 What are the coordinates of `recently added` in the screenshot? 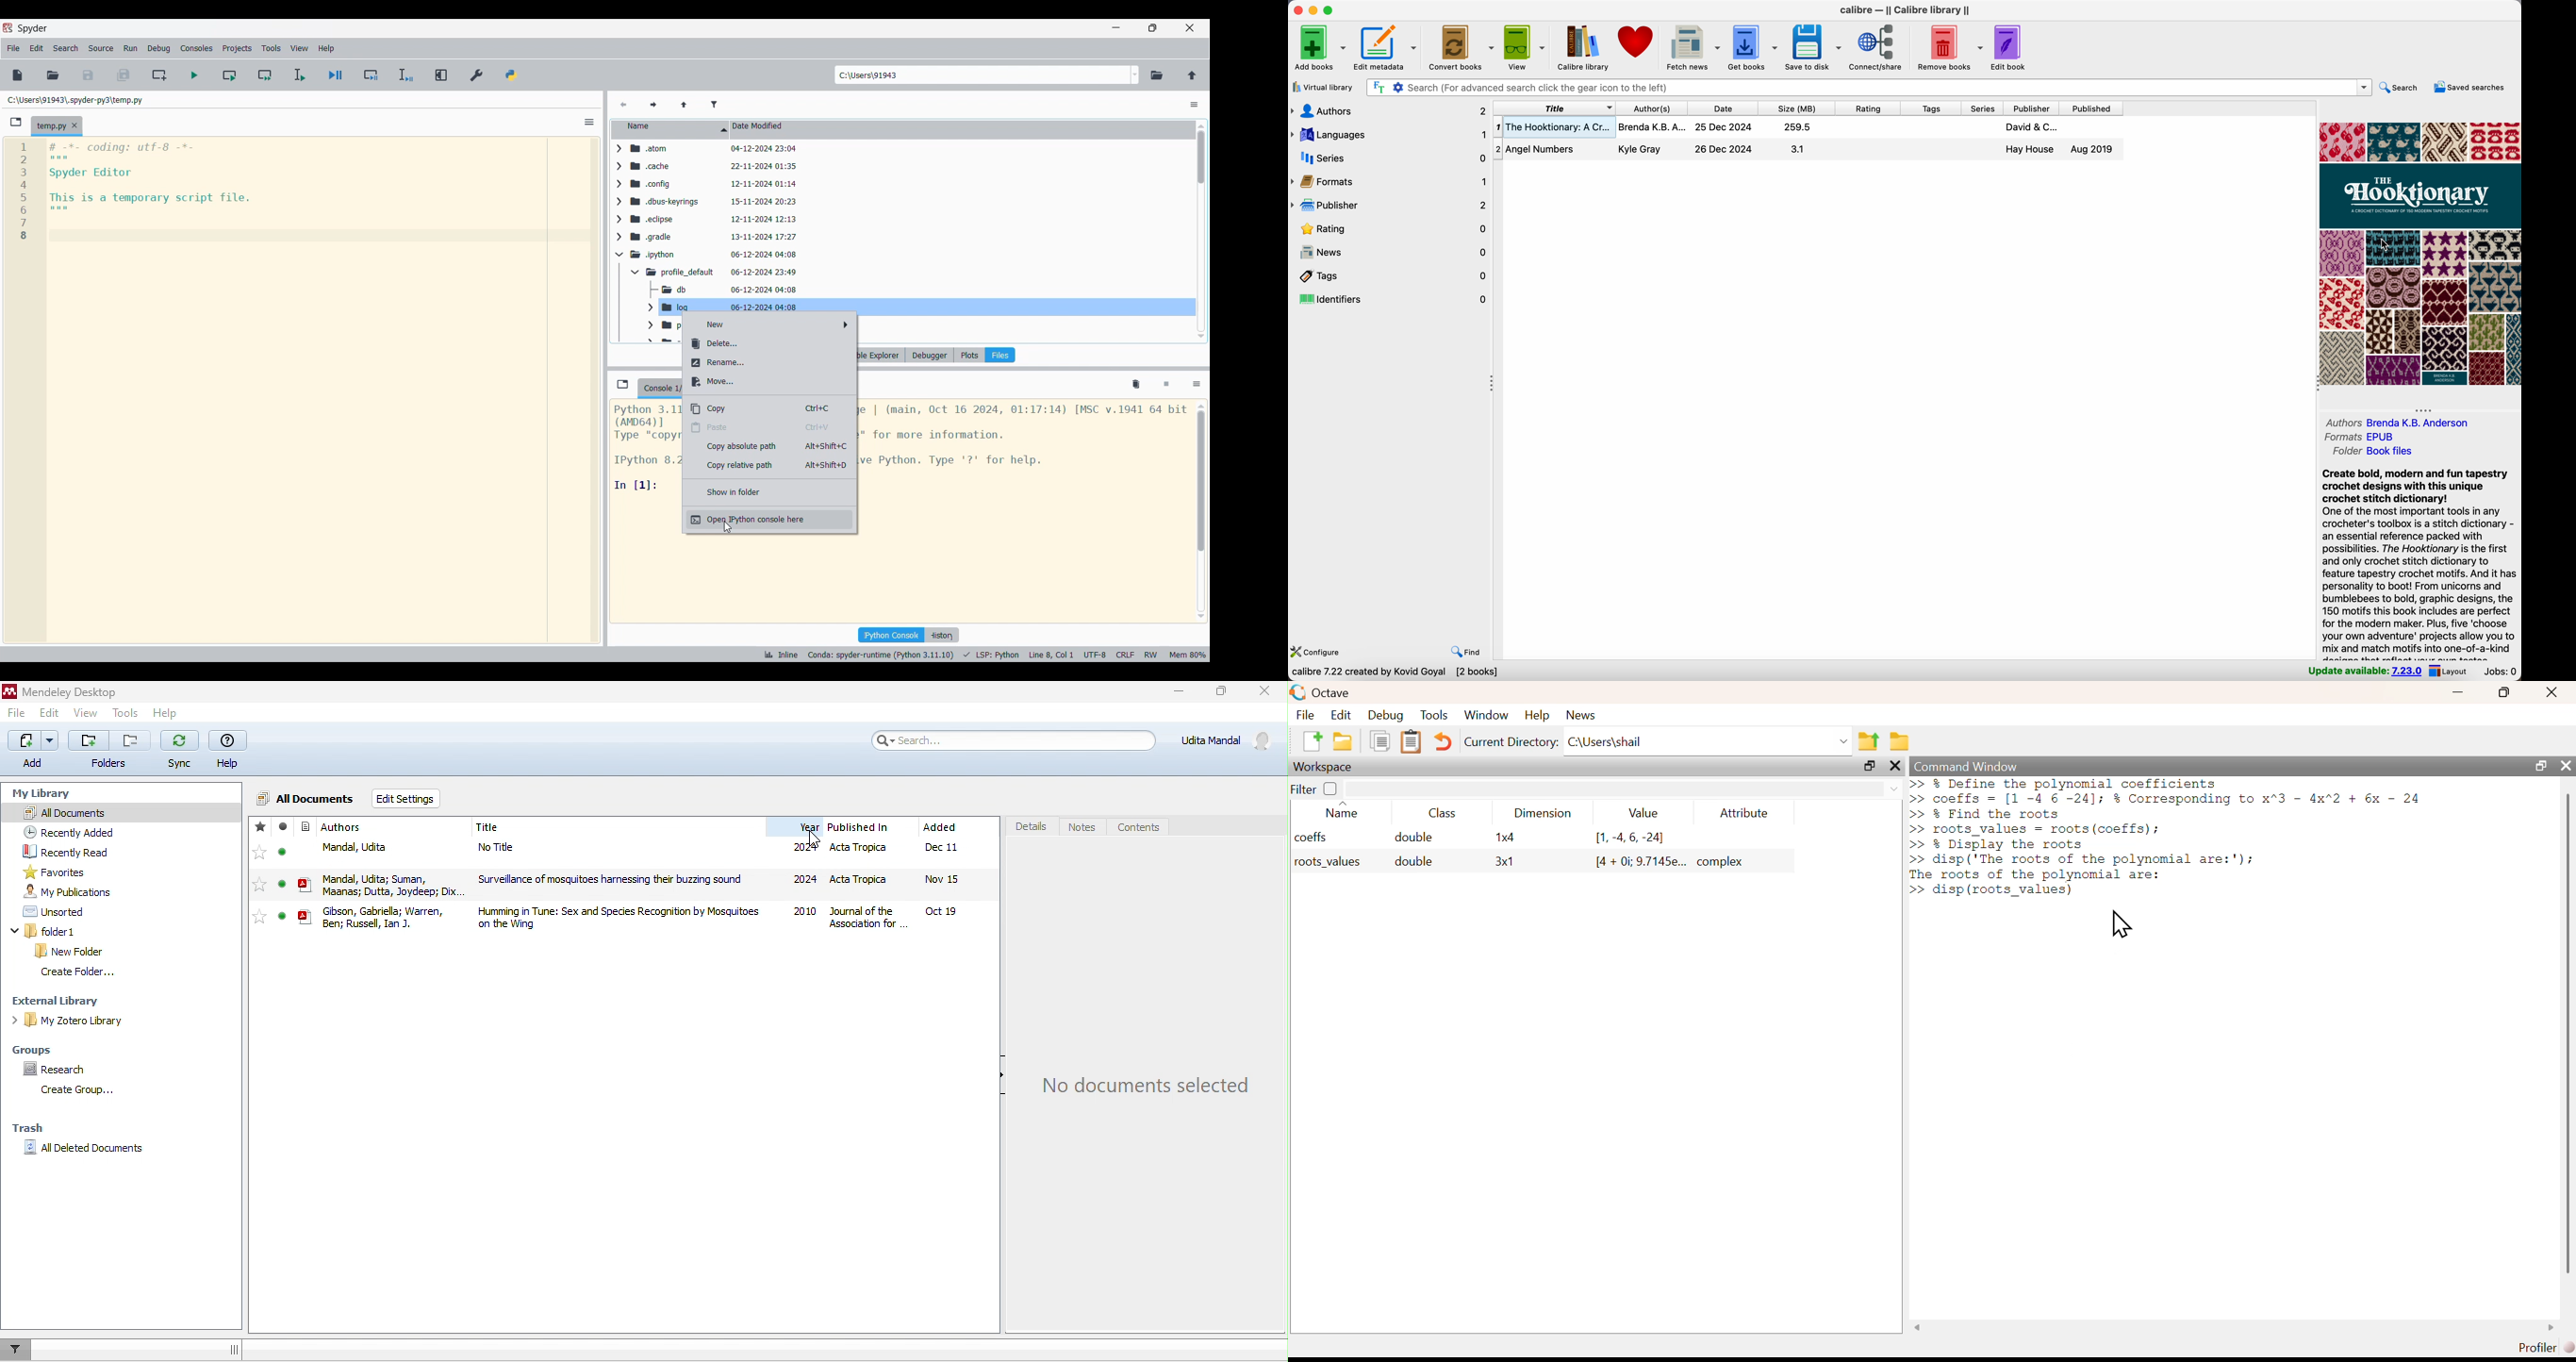 It's located at (63, 830).